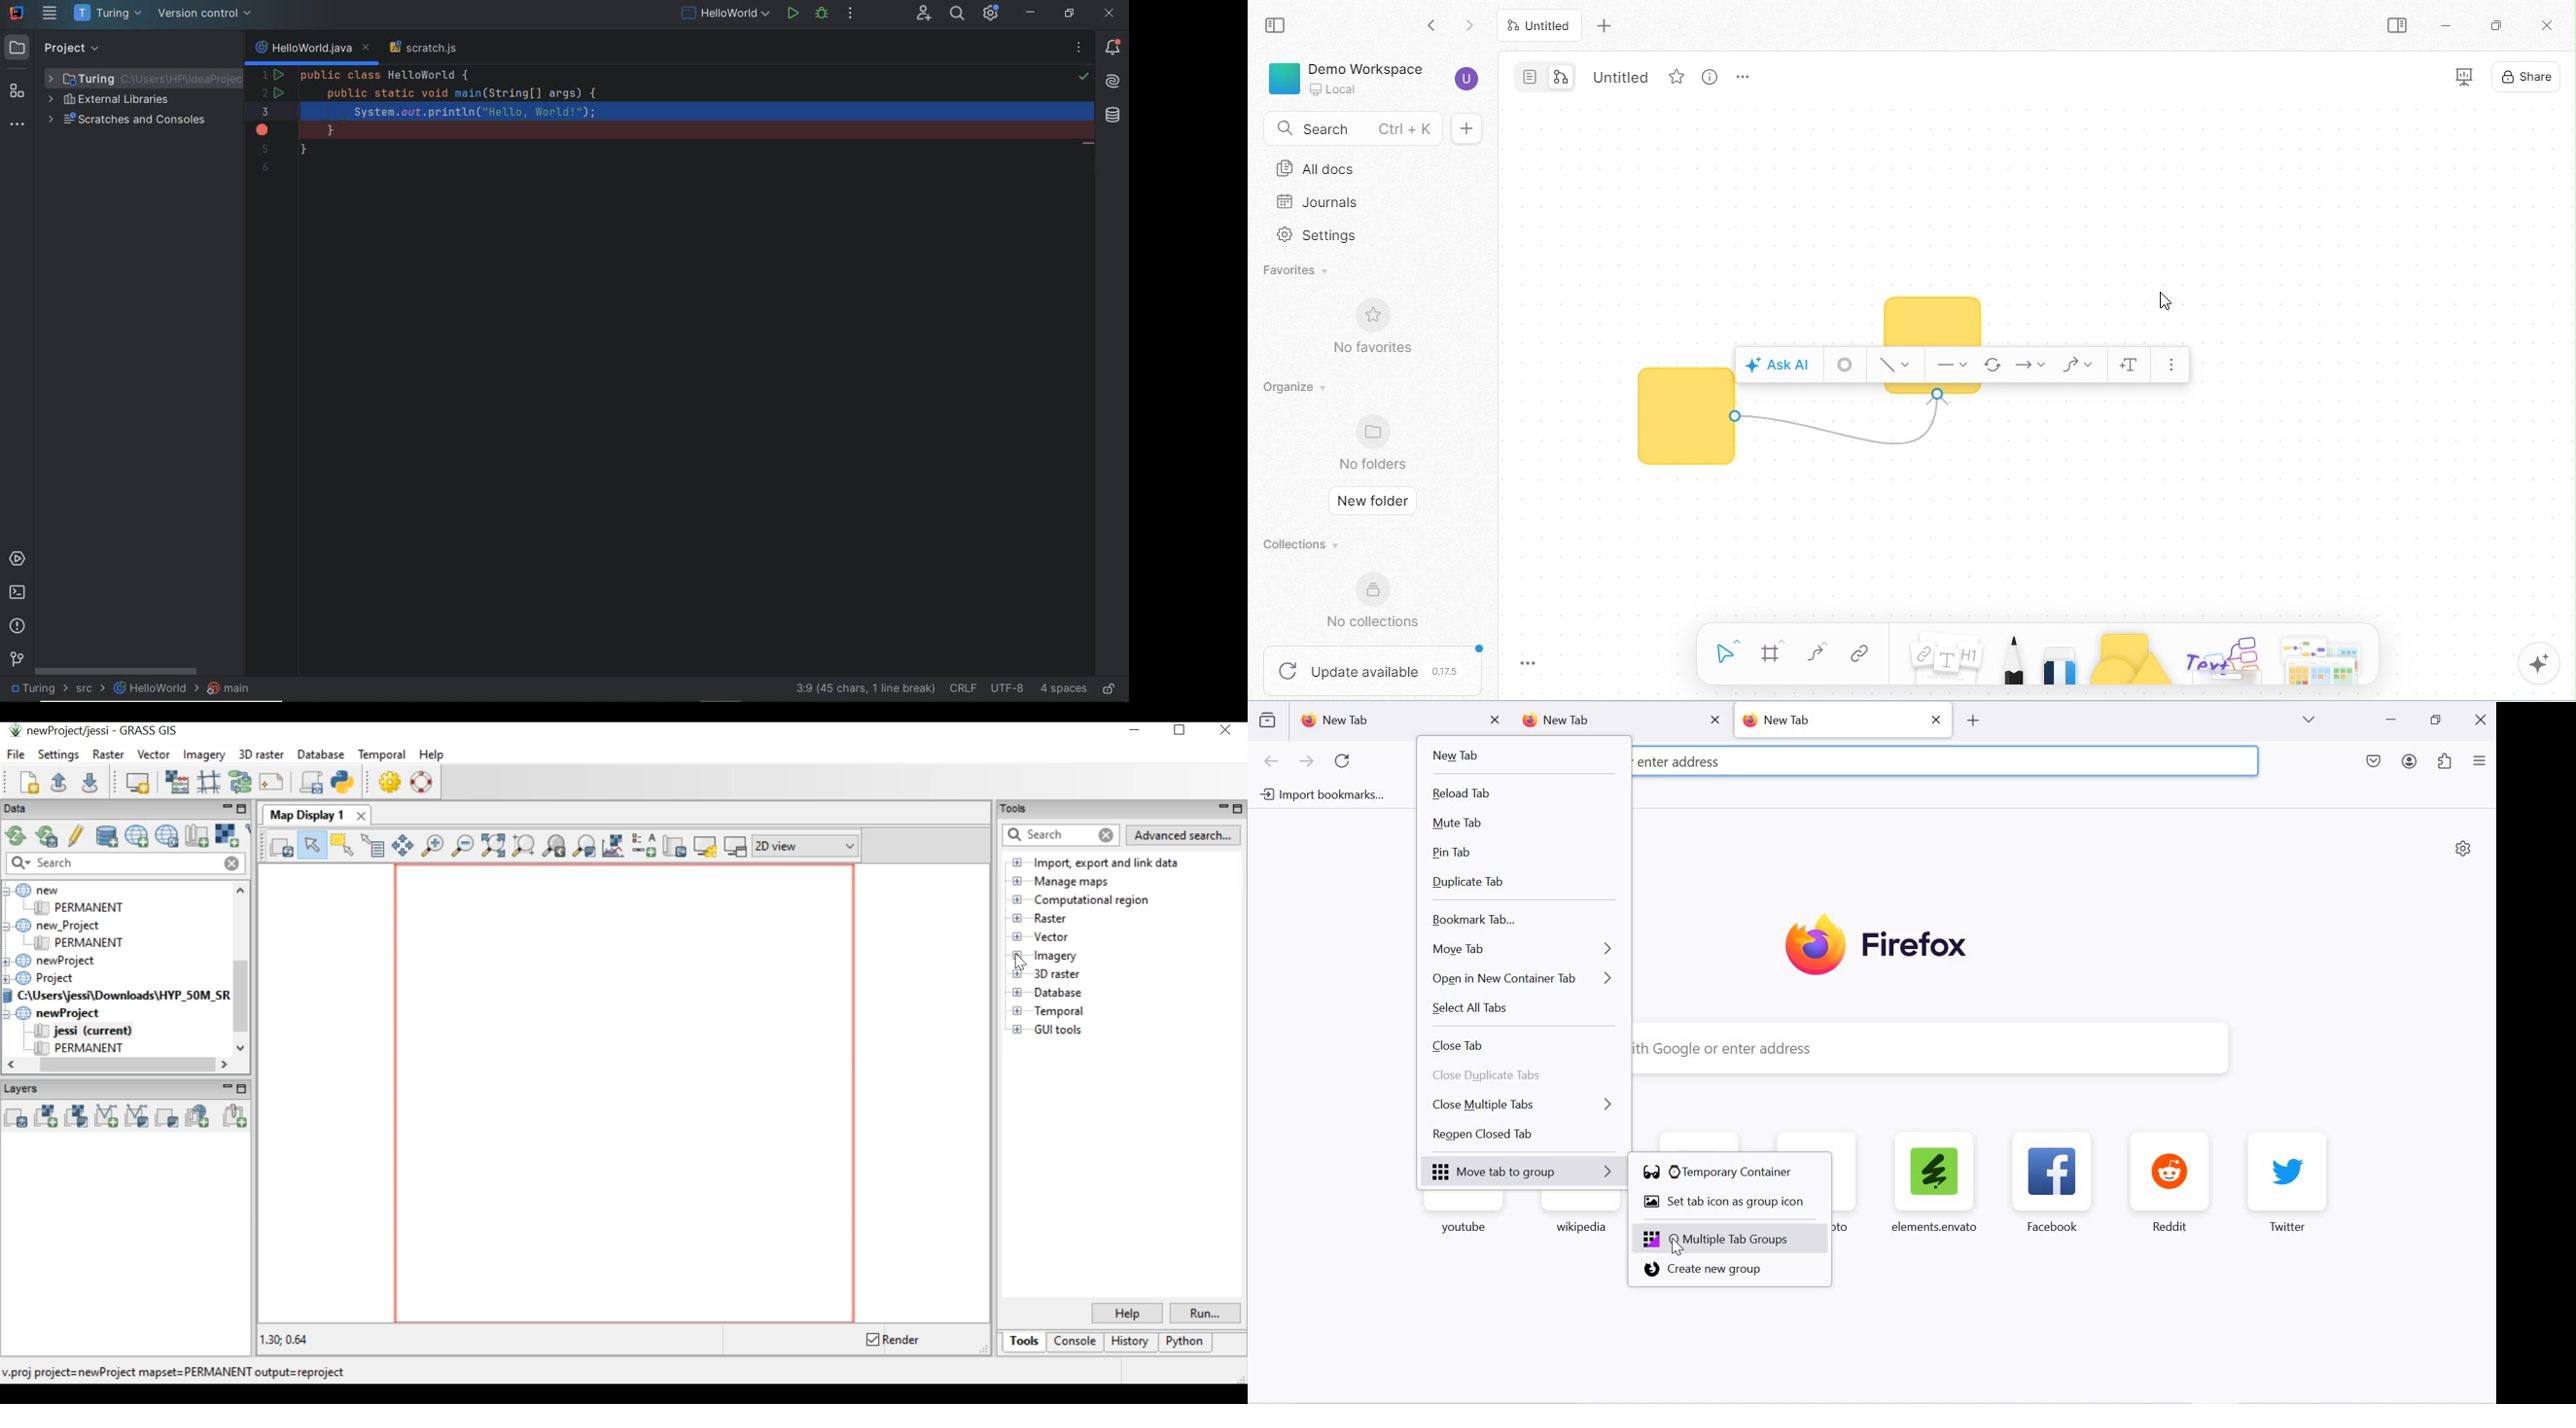 The height and width of the screenshot is (1428, 2576). What do you see at coordinates (1623, 78) in the screenshot?
I see `Untitled` at bounding box center [1623, 78].